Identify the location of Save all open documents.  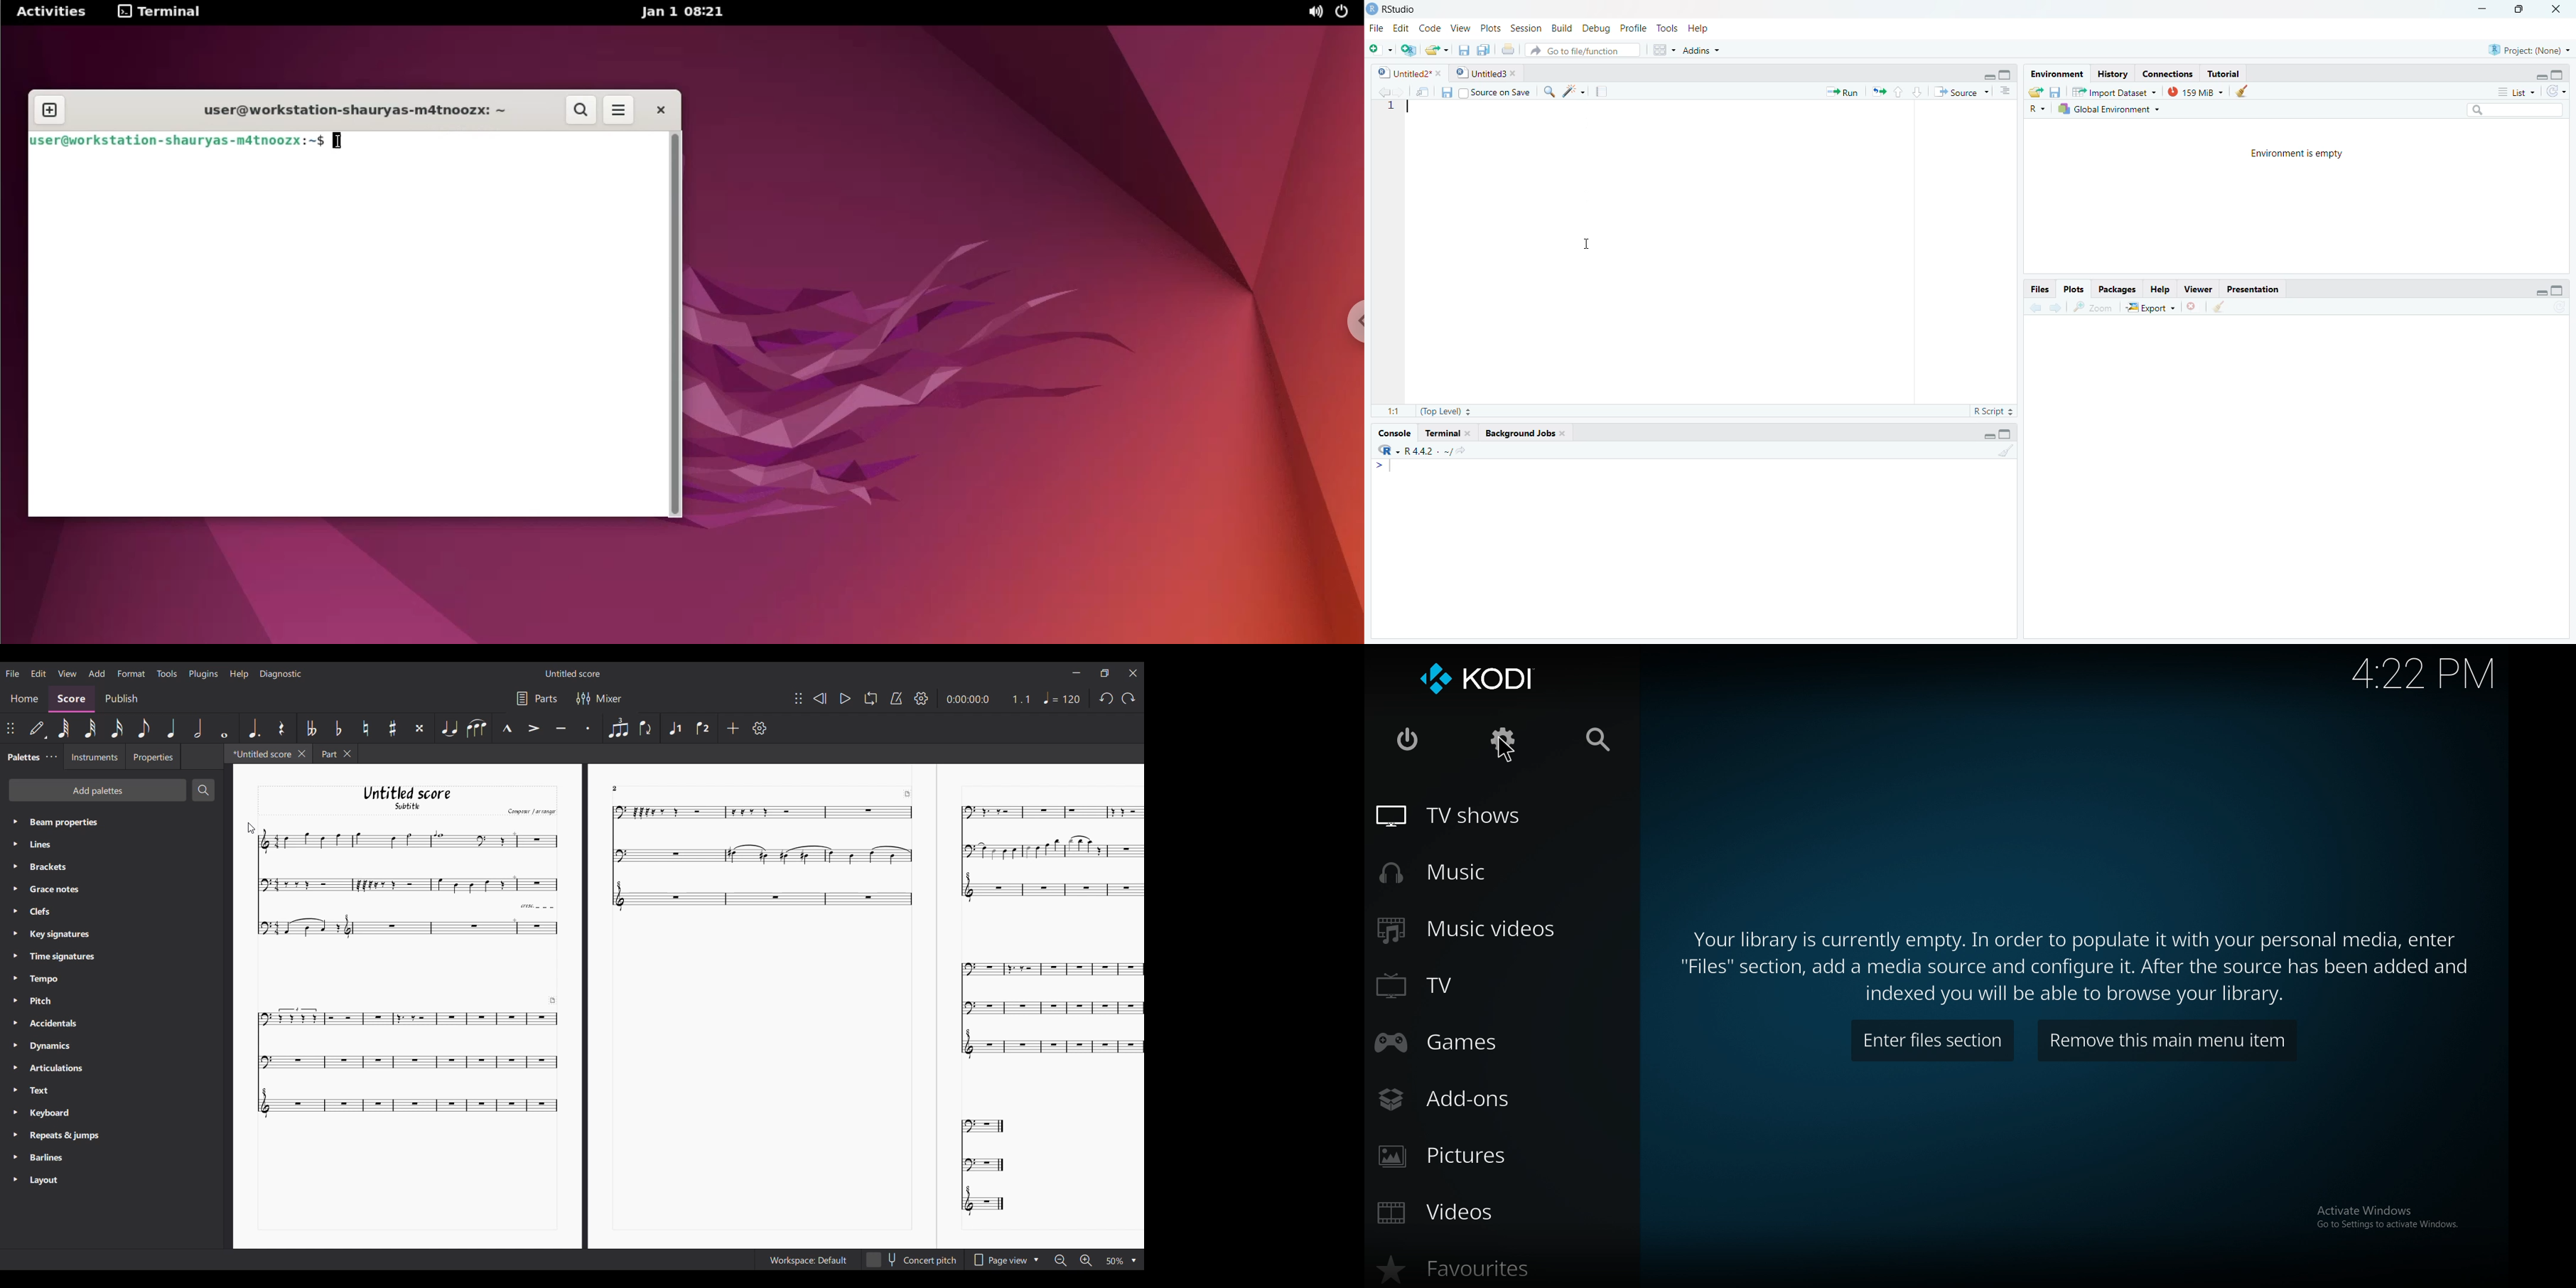
(1483, 51).